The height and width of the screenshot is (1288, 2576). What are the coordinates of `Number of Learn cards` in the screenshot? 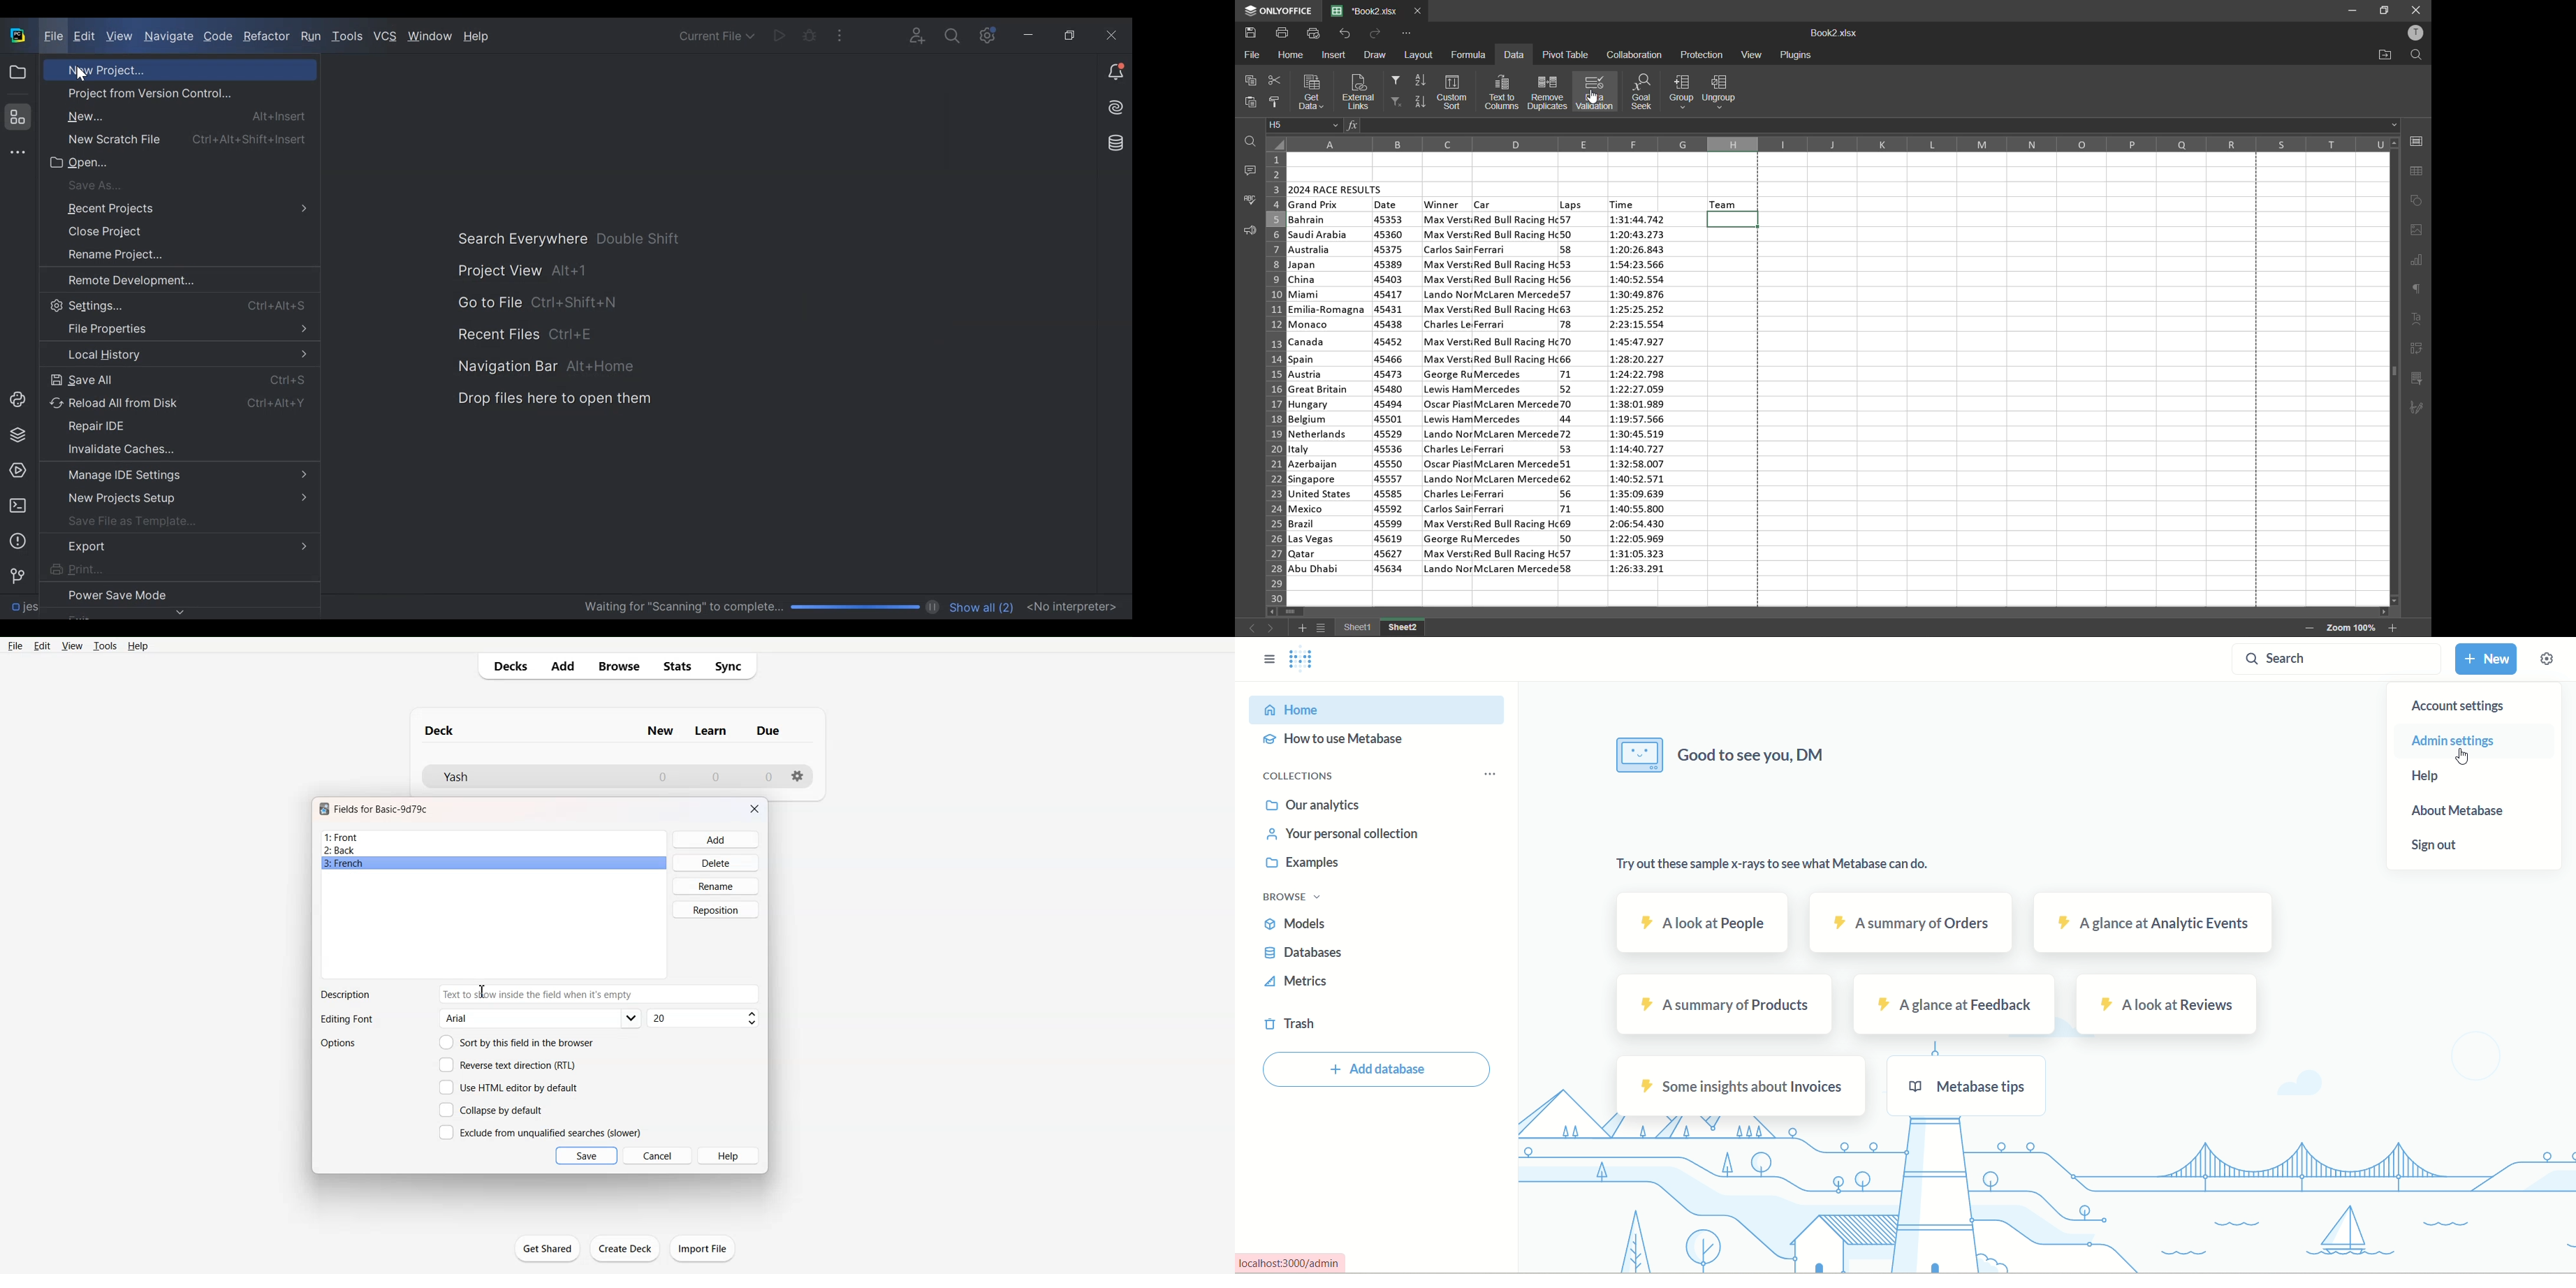 It's located at (716, 776).